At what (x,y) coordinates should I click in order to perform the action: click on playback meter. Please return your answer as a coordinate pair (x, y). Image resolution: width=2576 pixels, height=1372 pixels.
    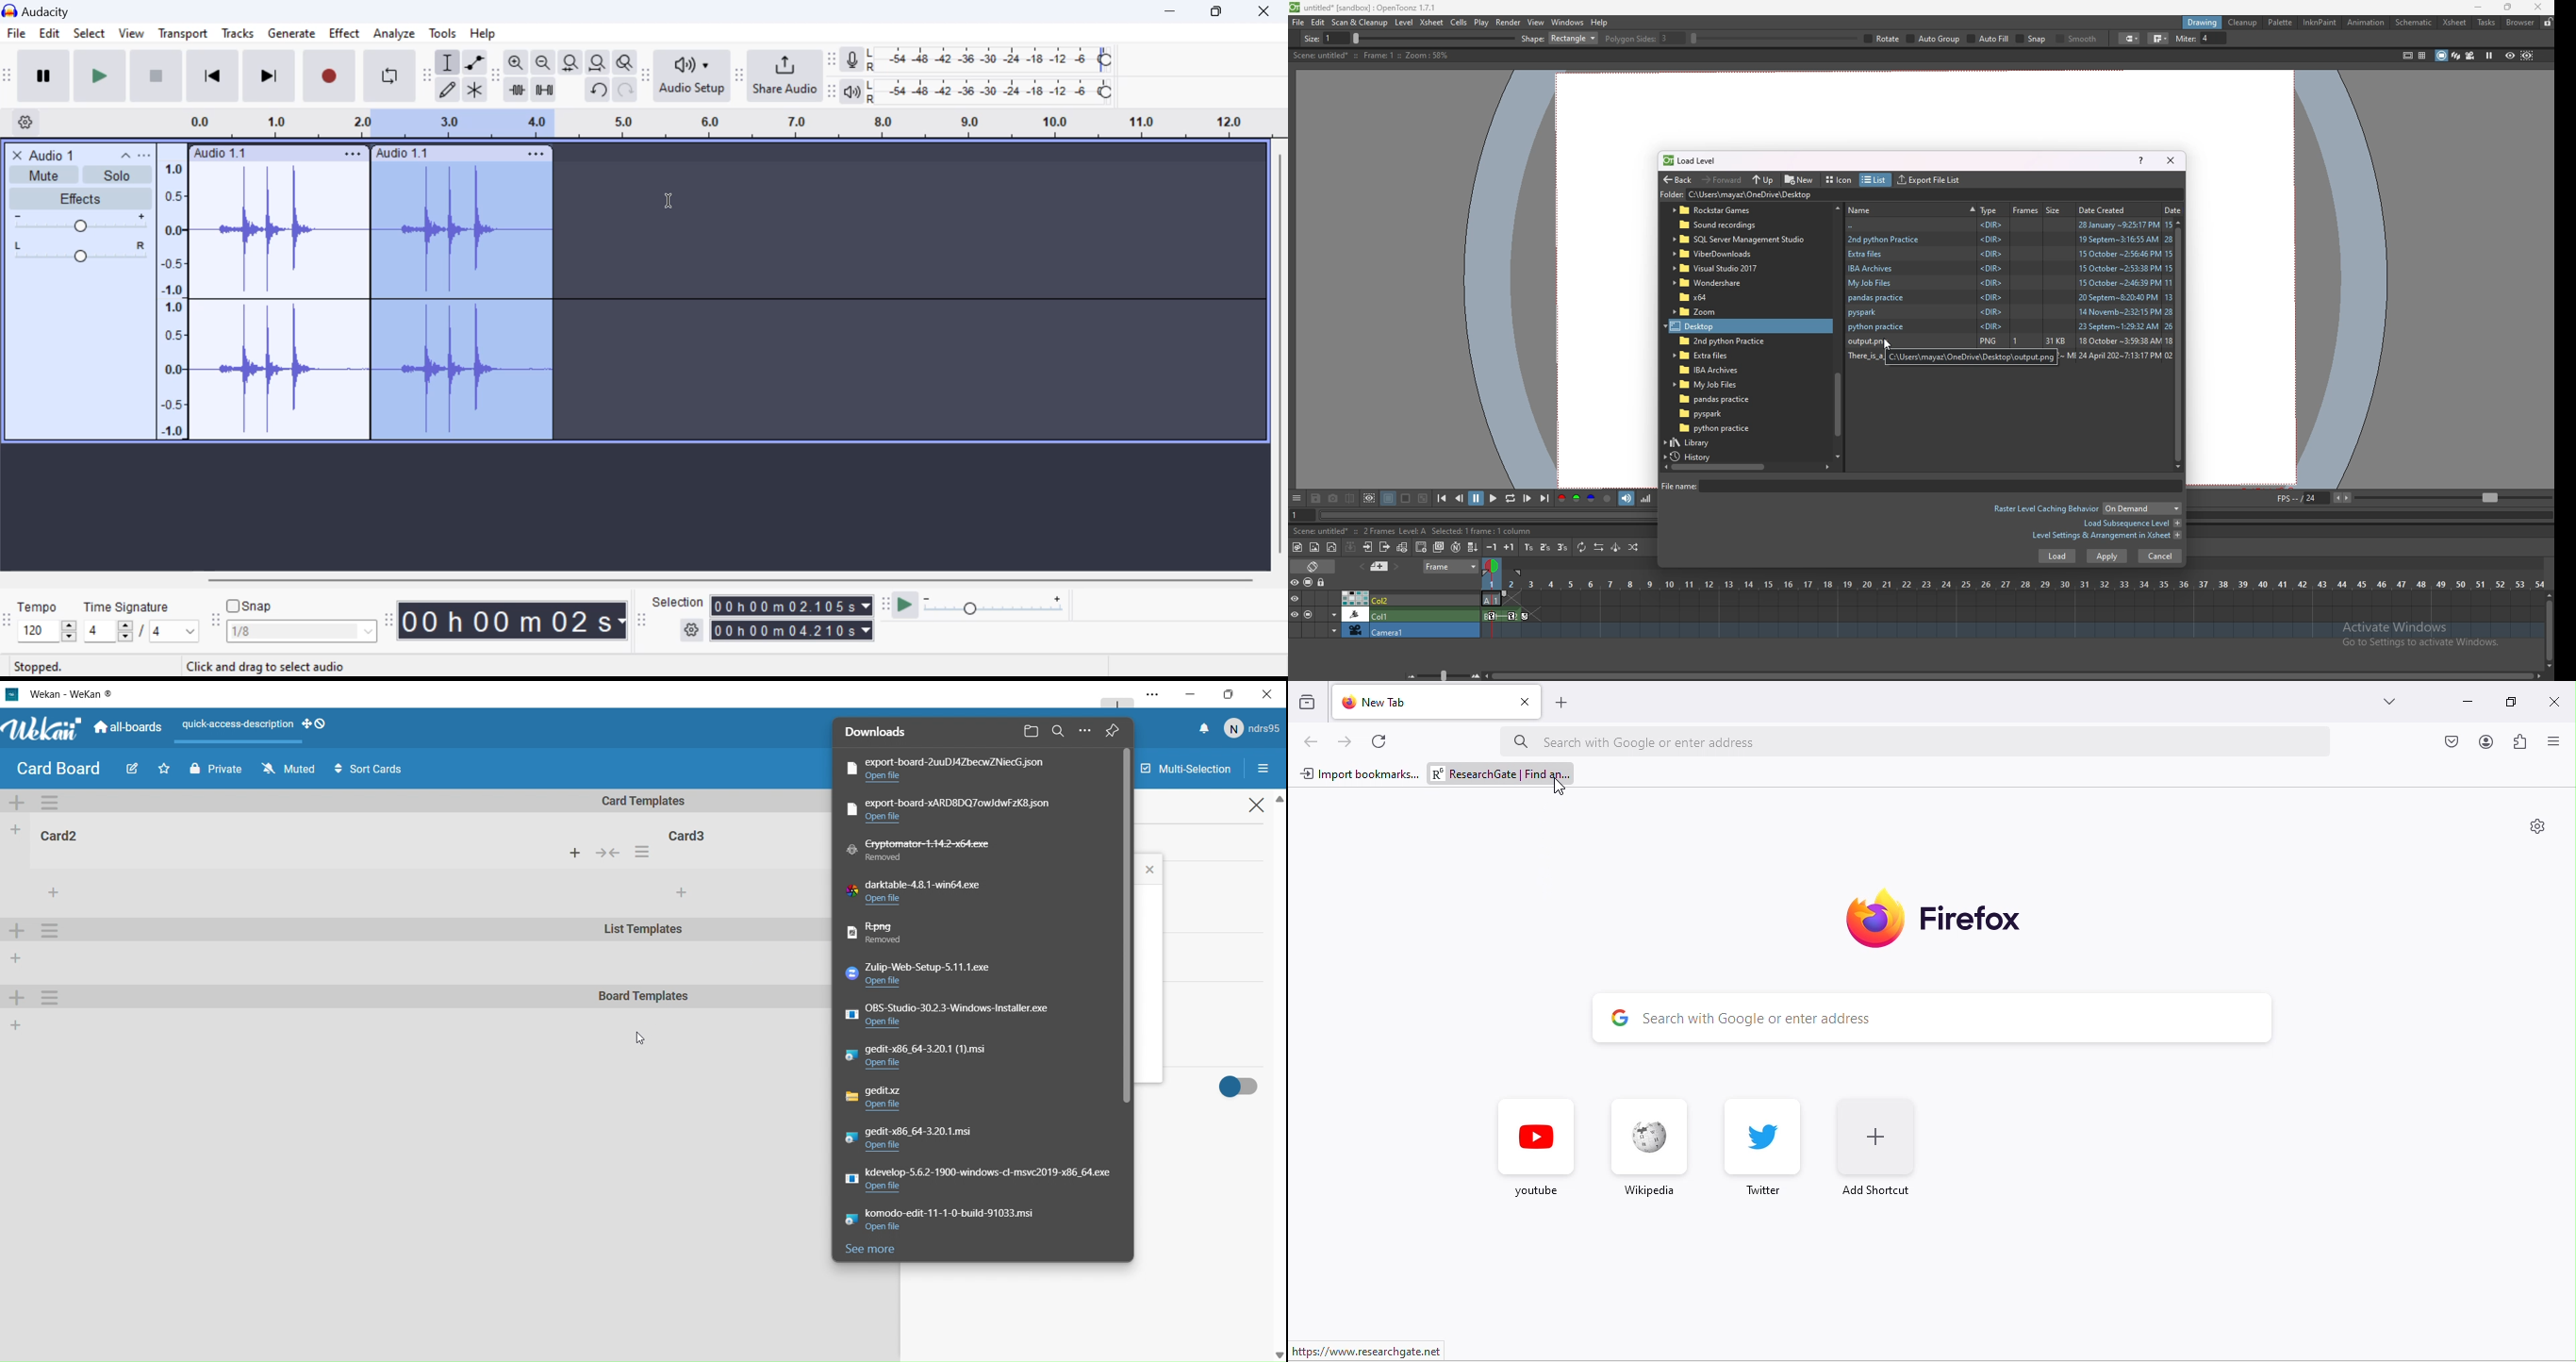
    Looking at the image, I should click on (853, 91).